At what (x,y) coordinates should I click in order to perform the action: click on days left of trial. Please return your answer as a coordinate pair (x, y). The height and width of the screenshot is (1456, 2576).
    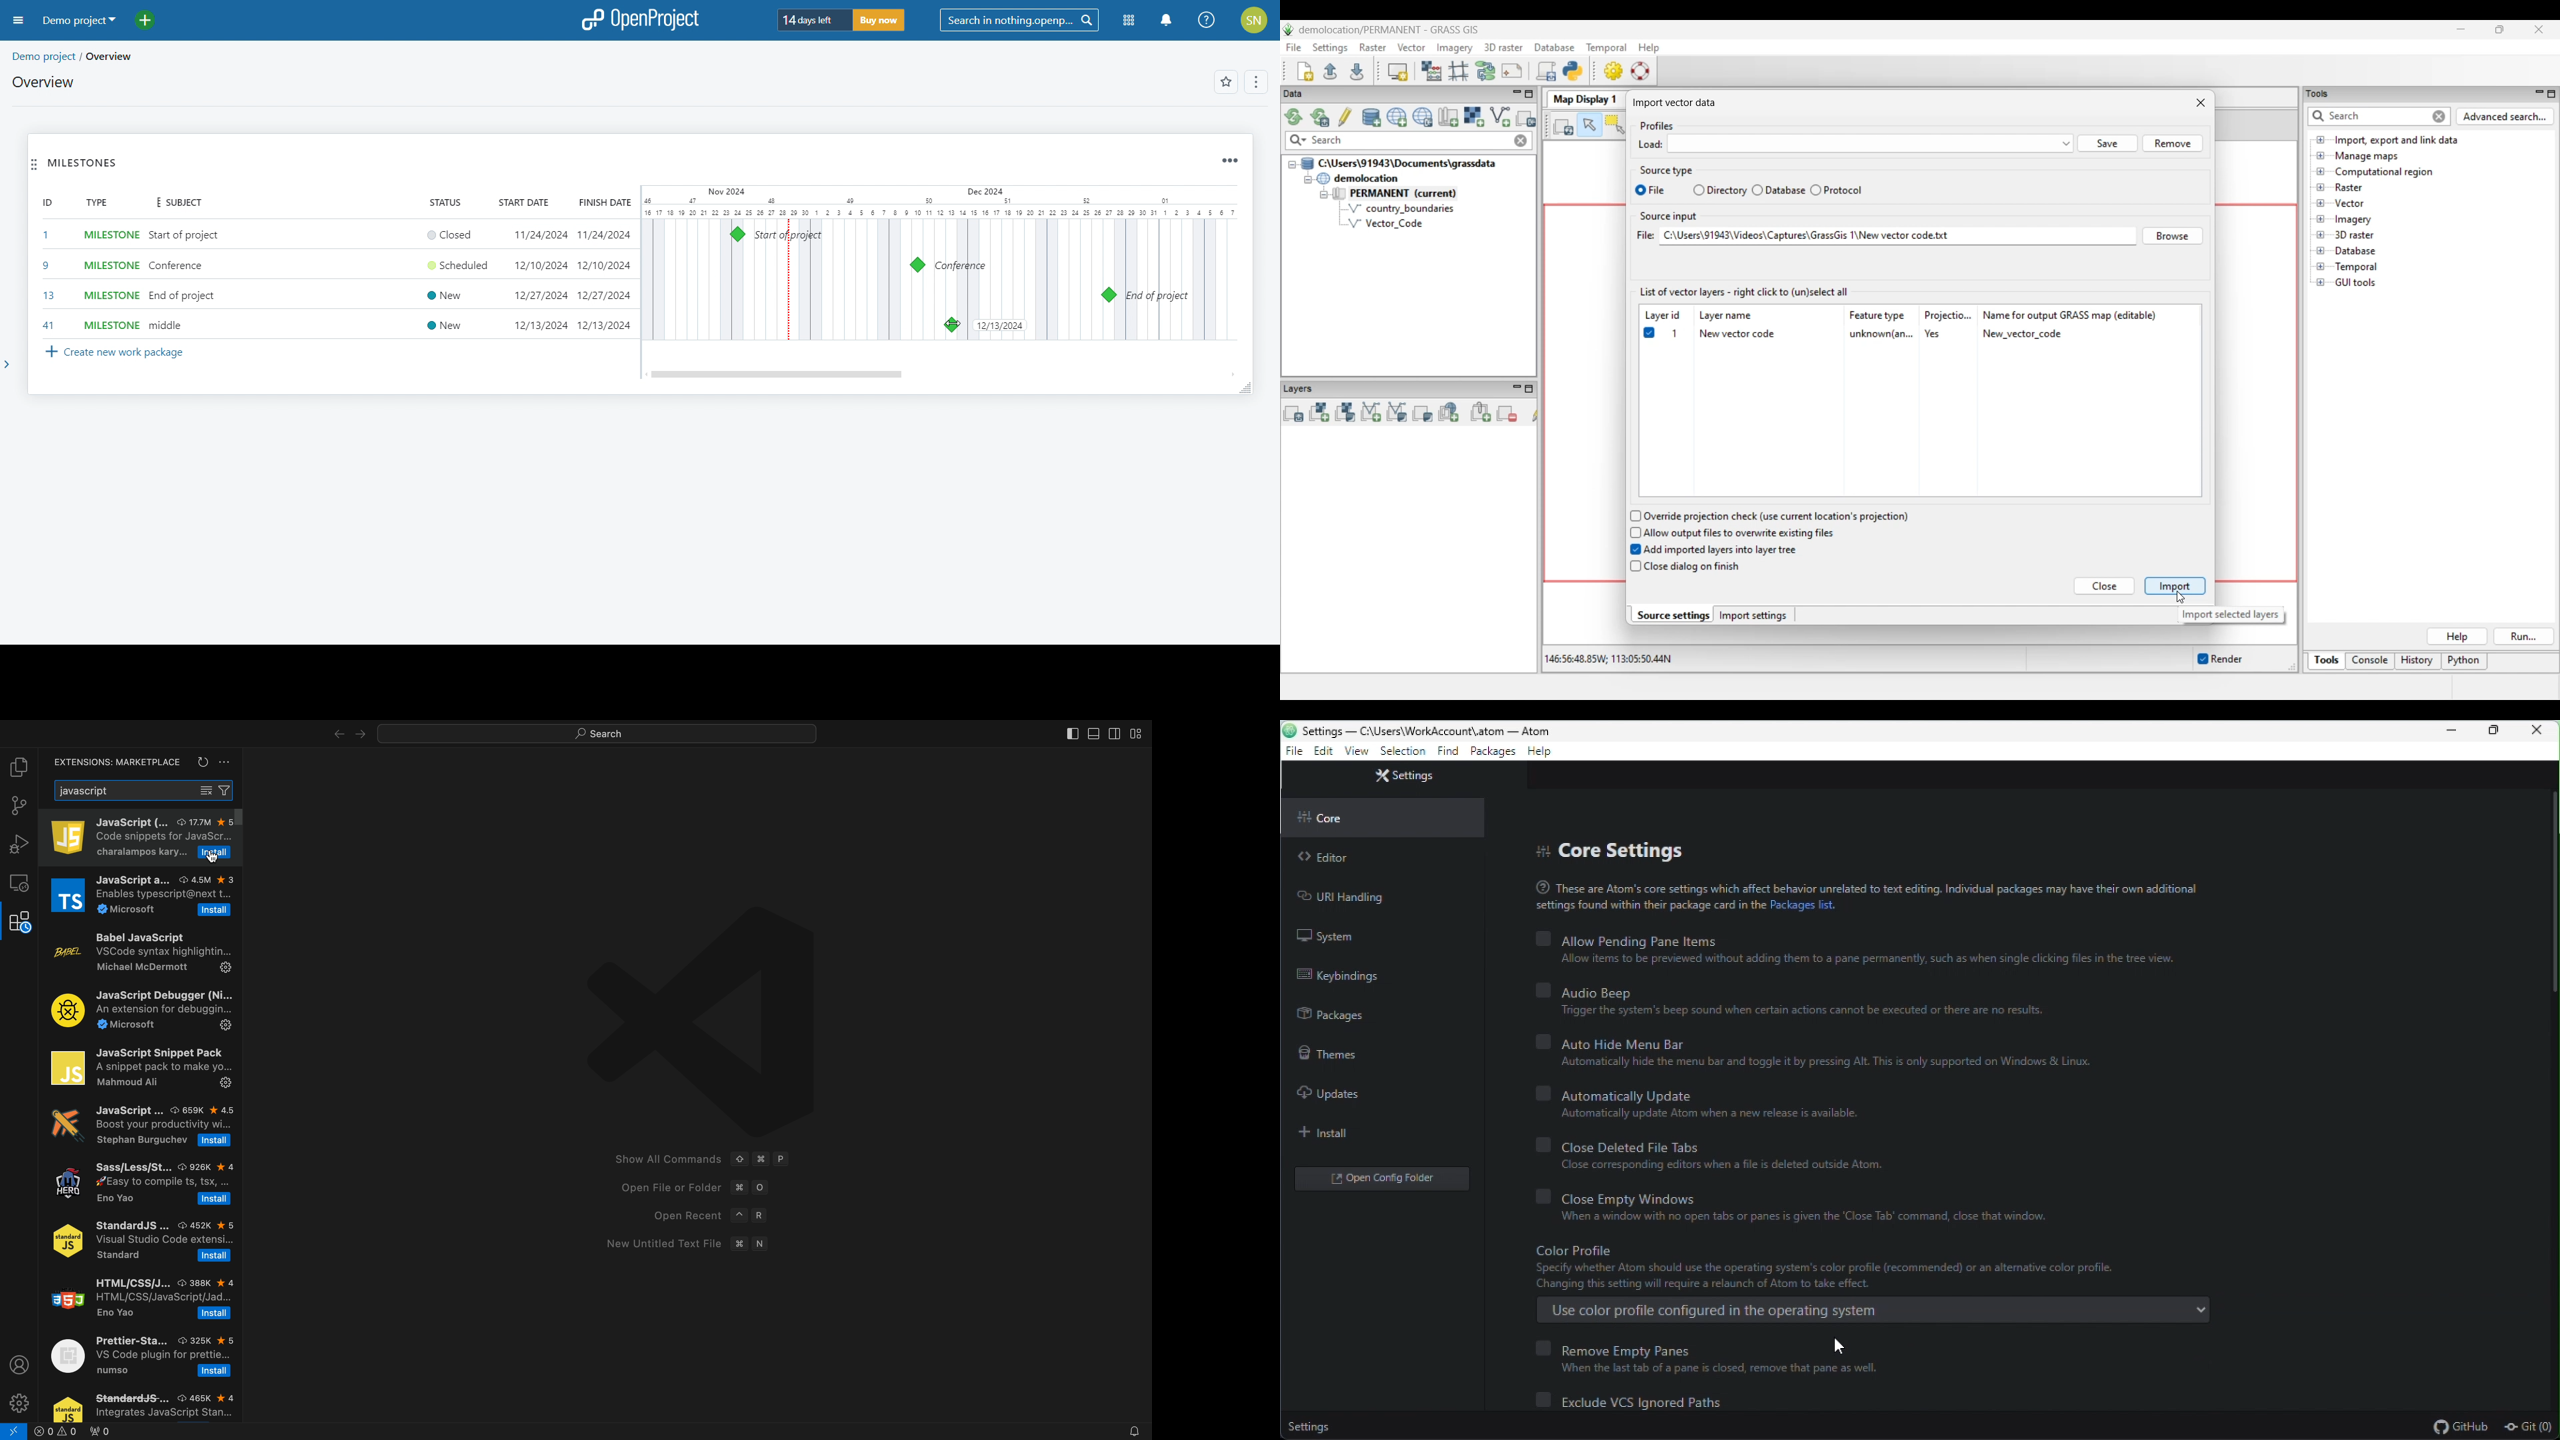
    Looking at the image, I should click on (813, 19).